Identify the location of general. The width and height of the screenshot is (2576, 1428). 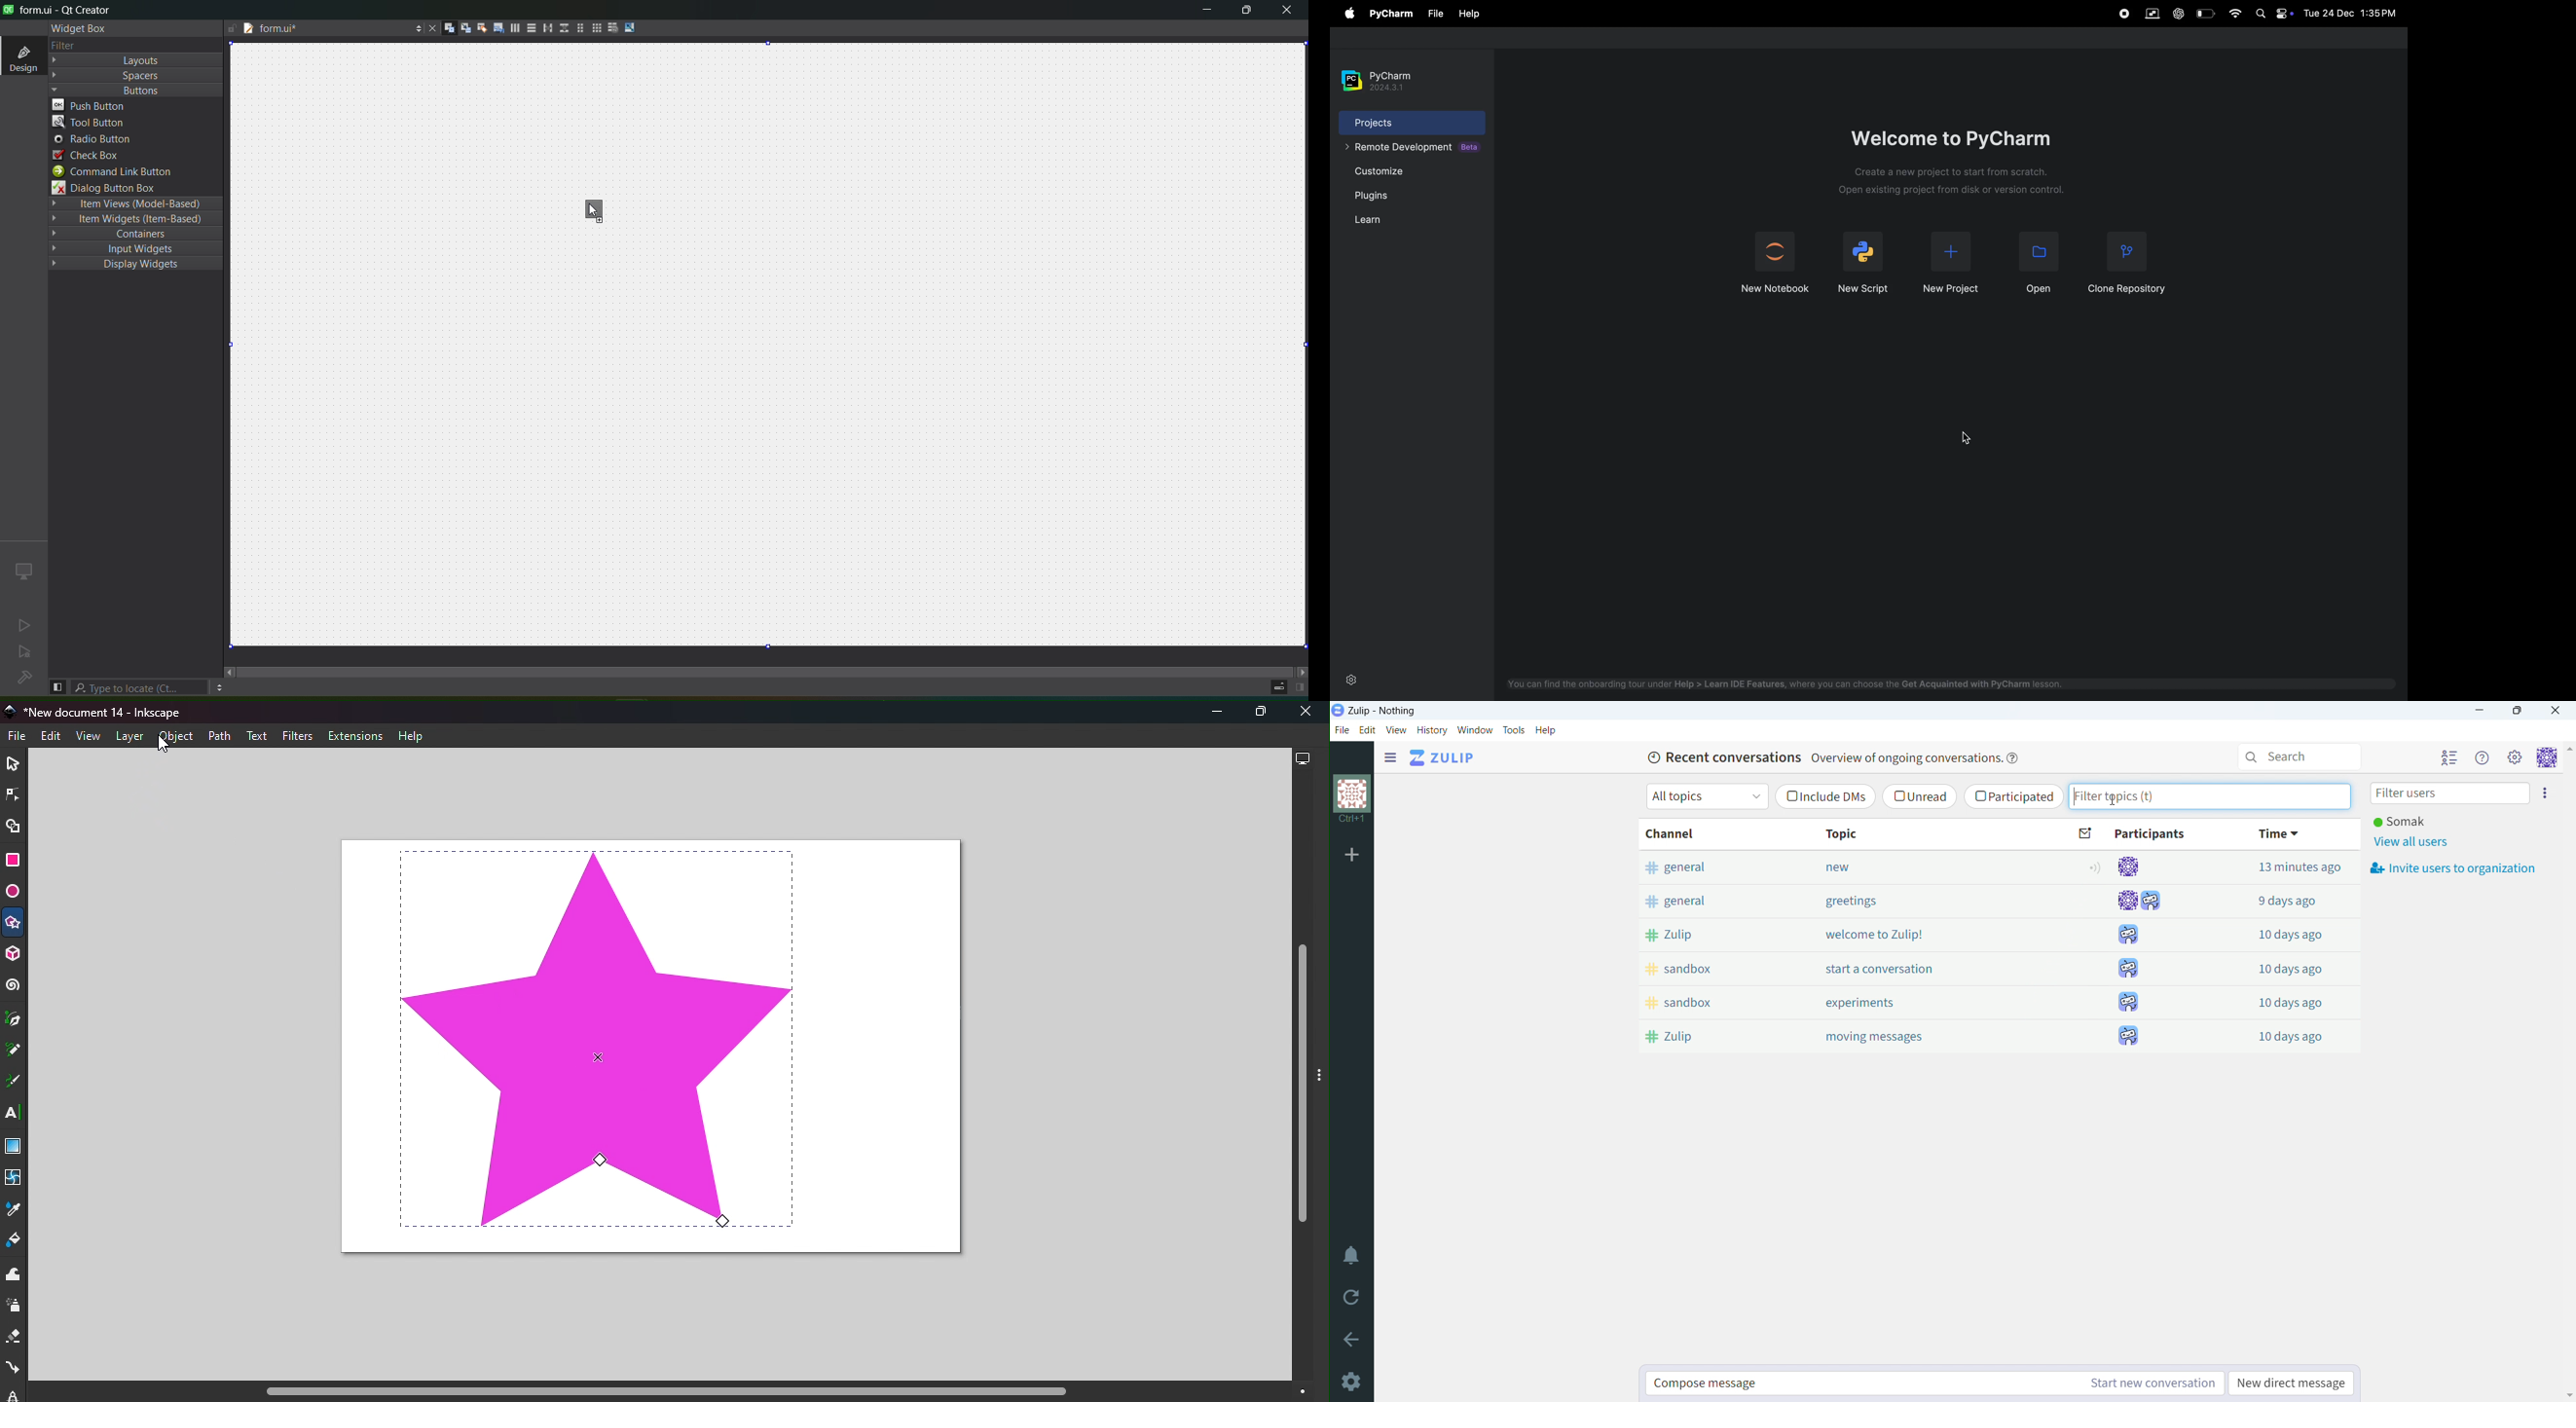
(1704, 867).